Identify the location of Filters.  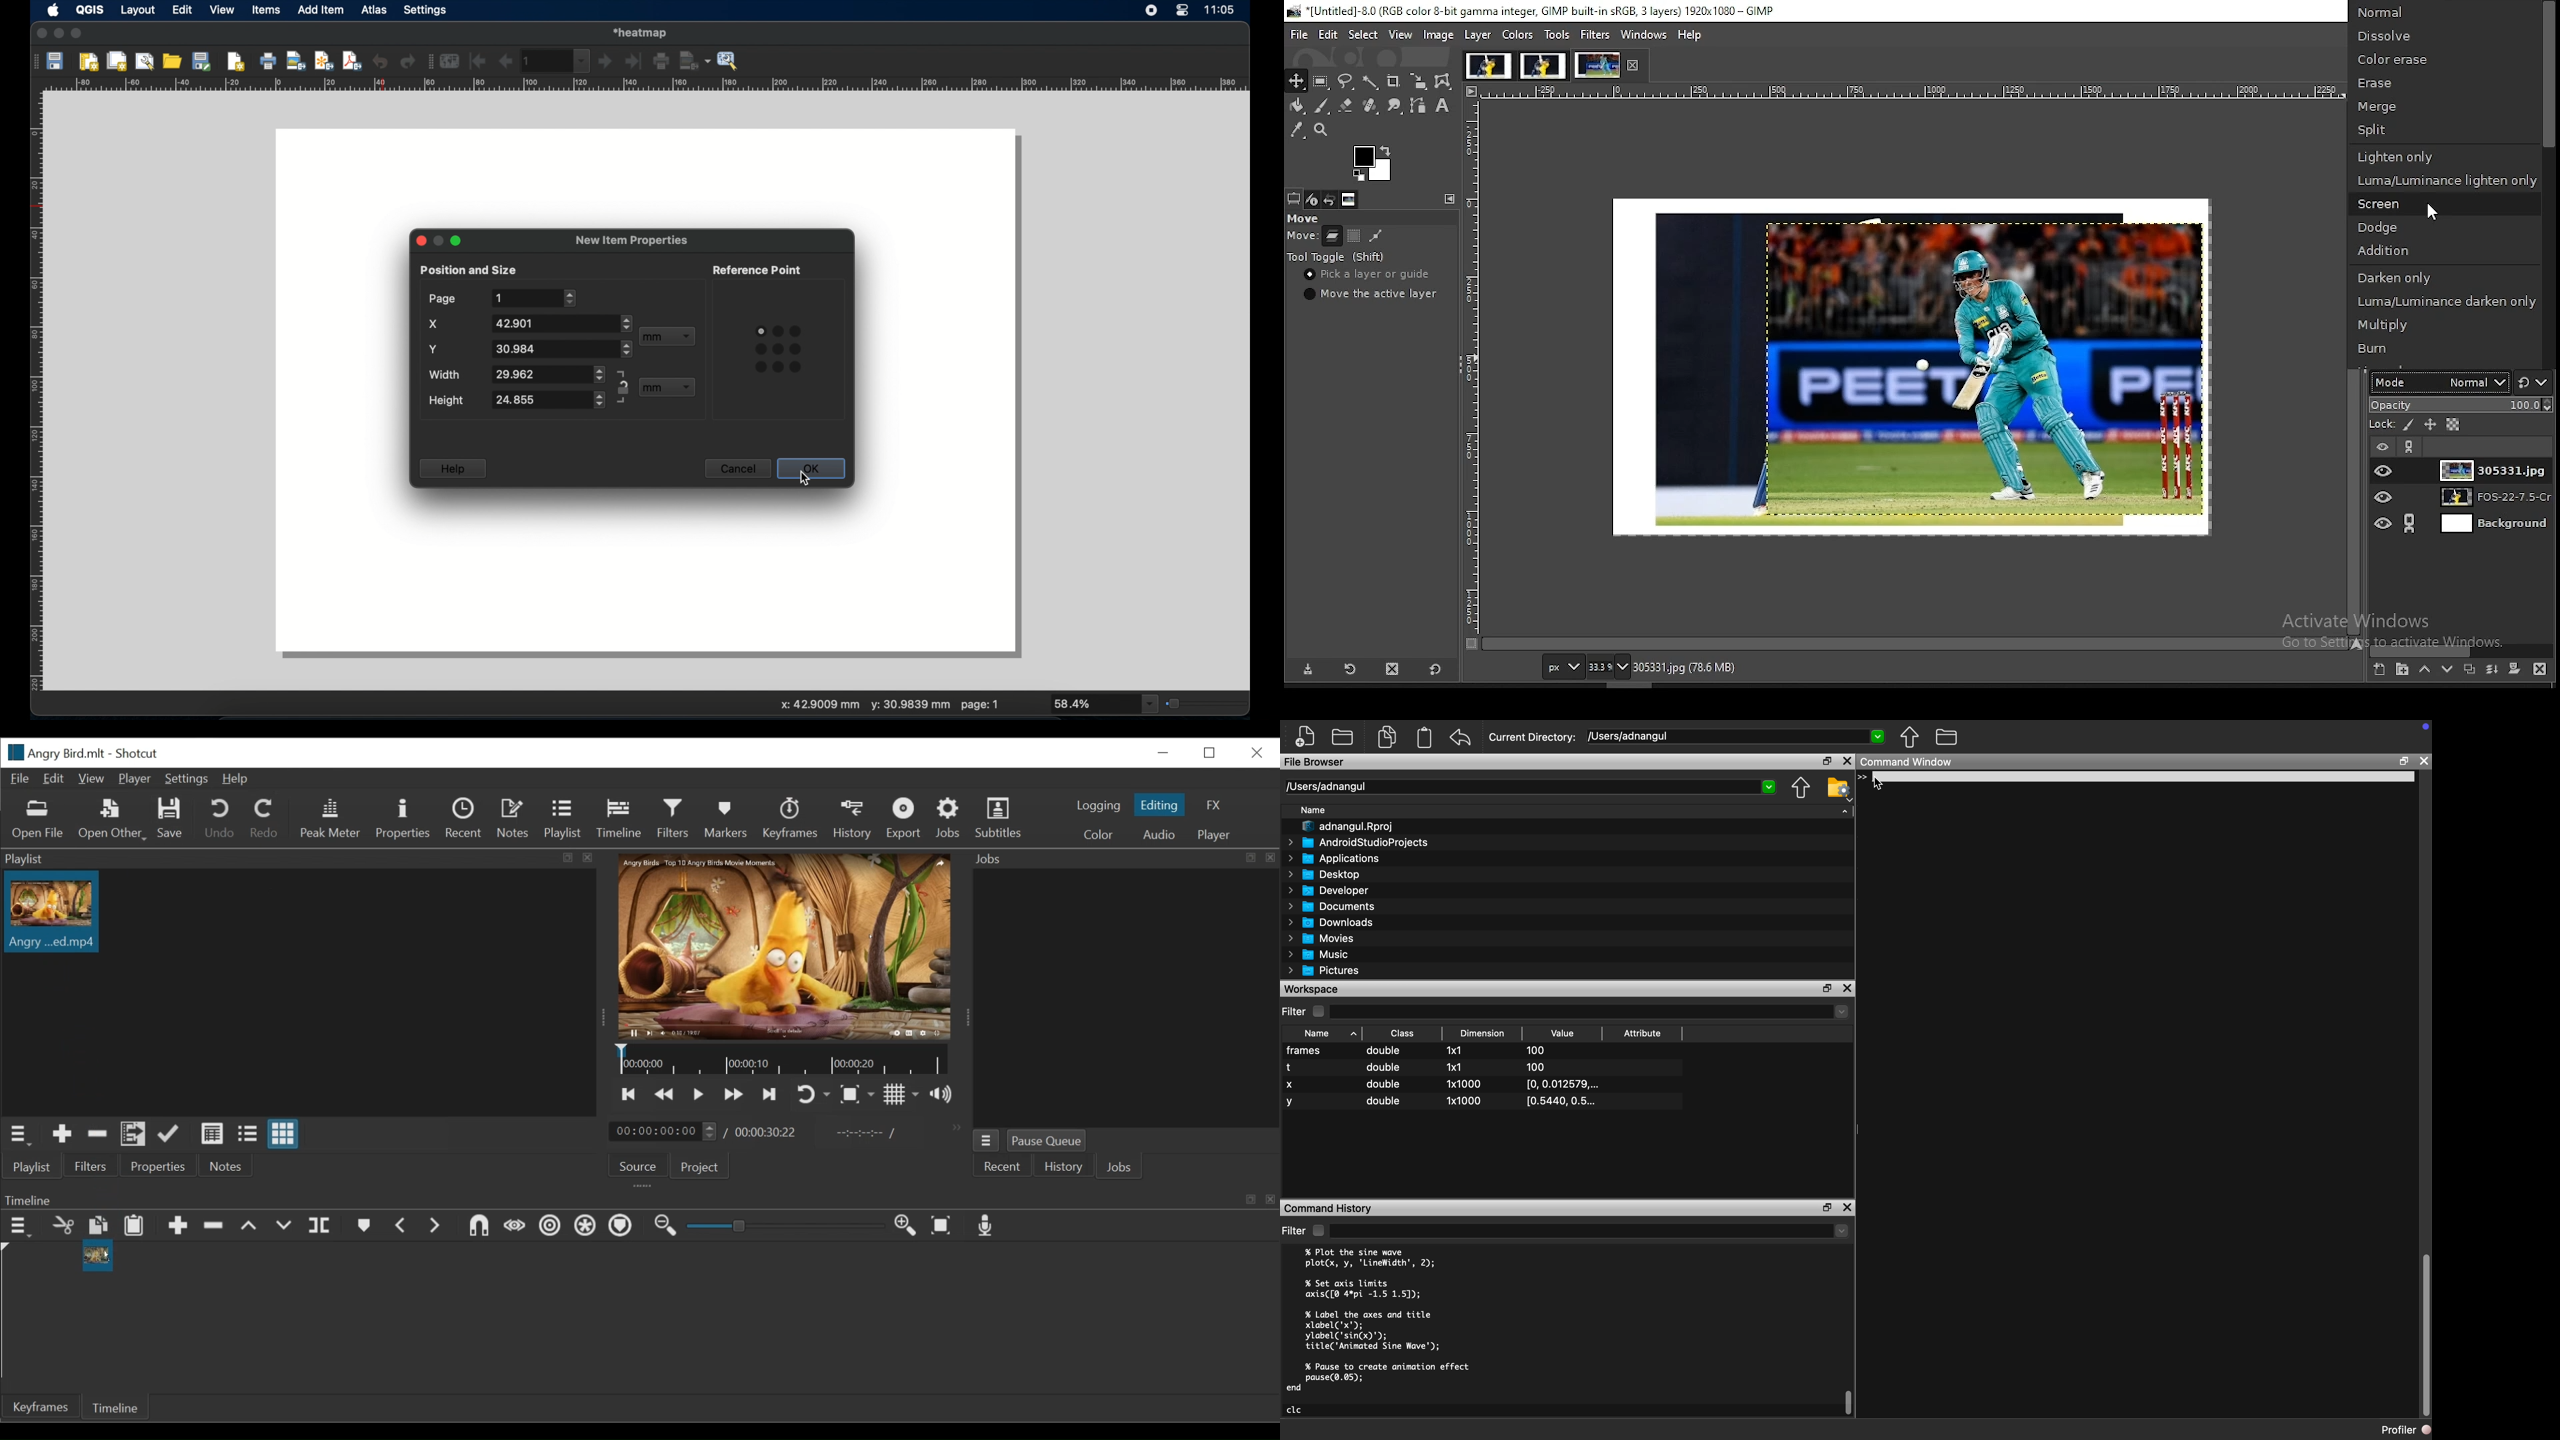
(673, 819).